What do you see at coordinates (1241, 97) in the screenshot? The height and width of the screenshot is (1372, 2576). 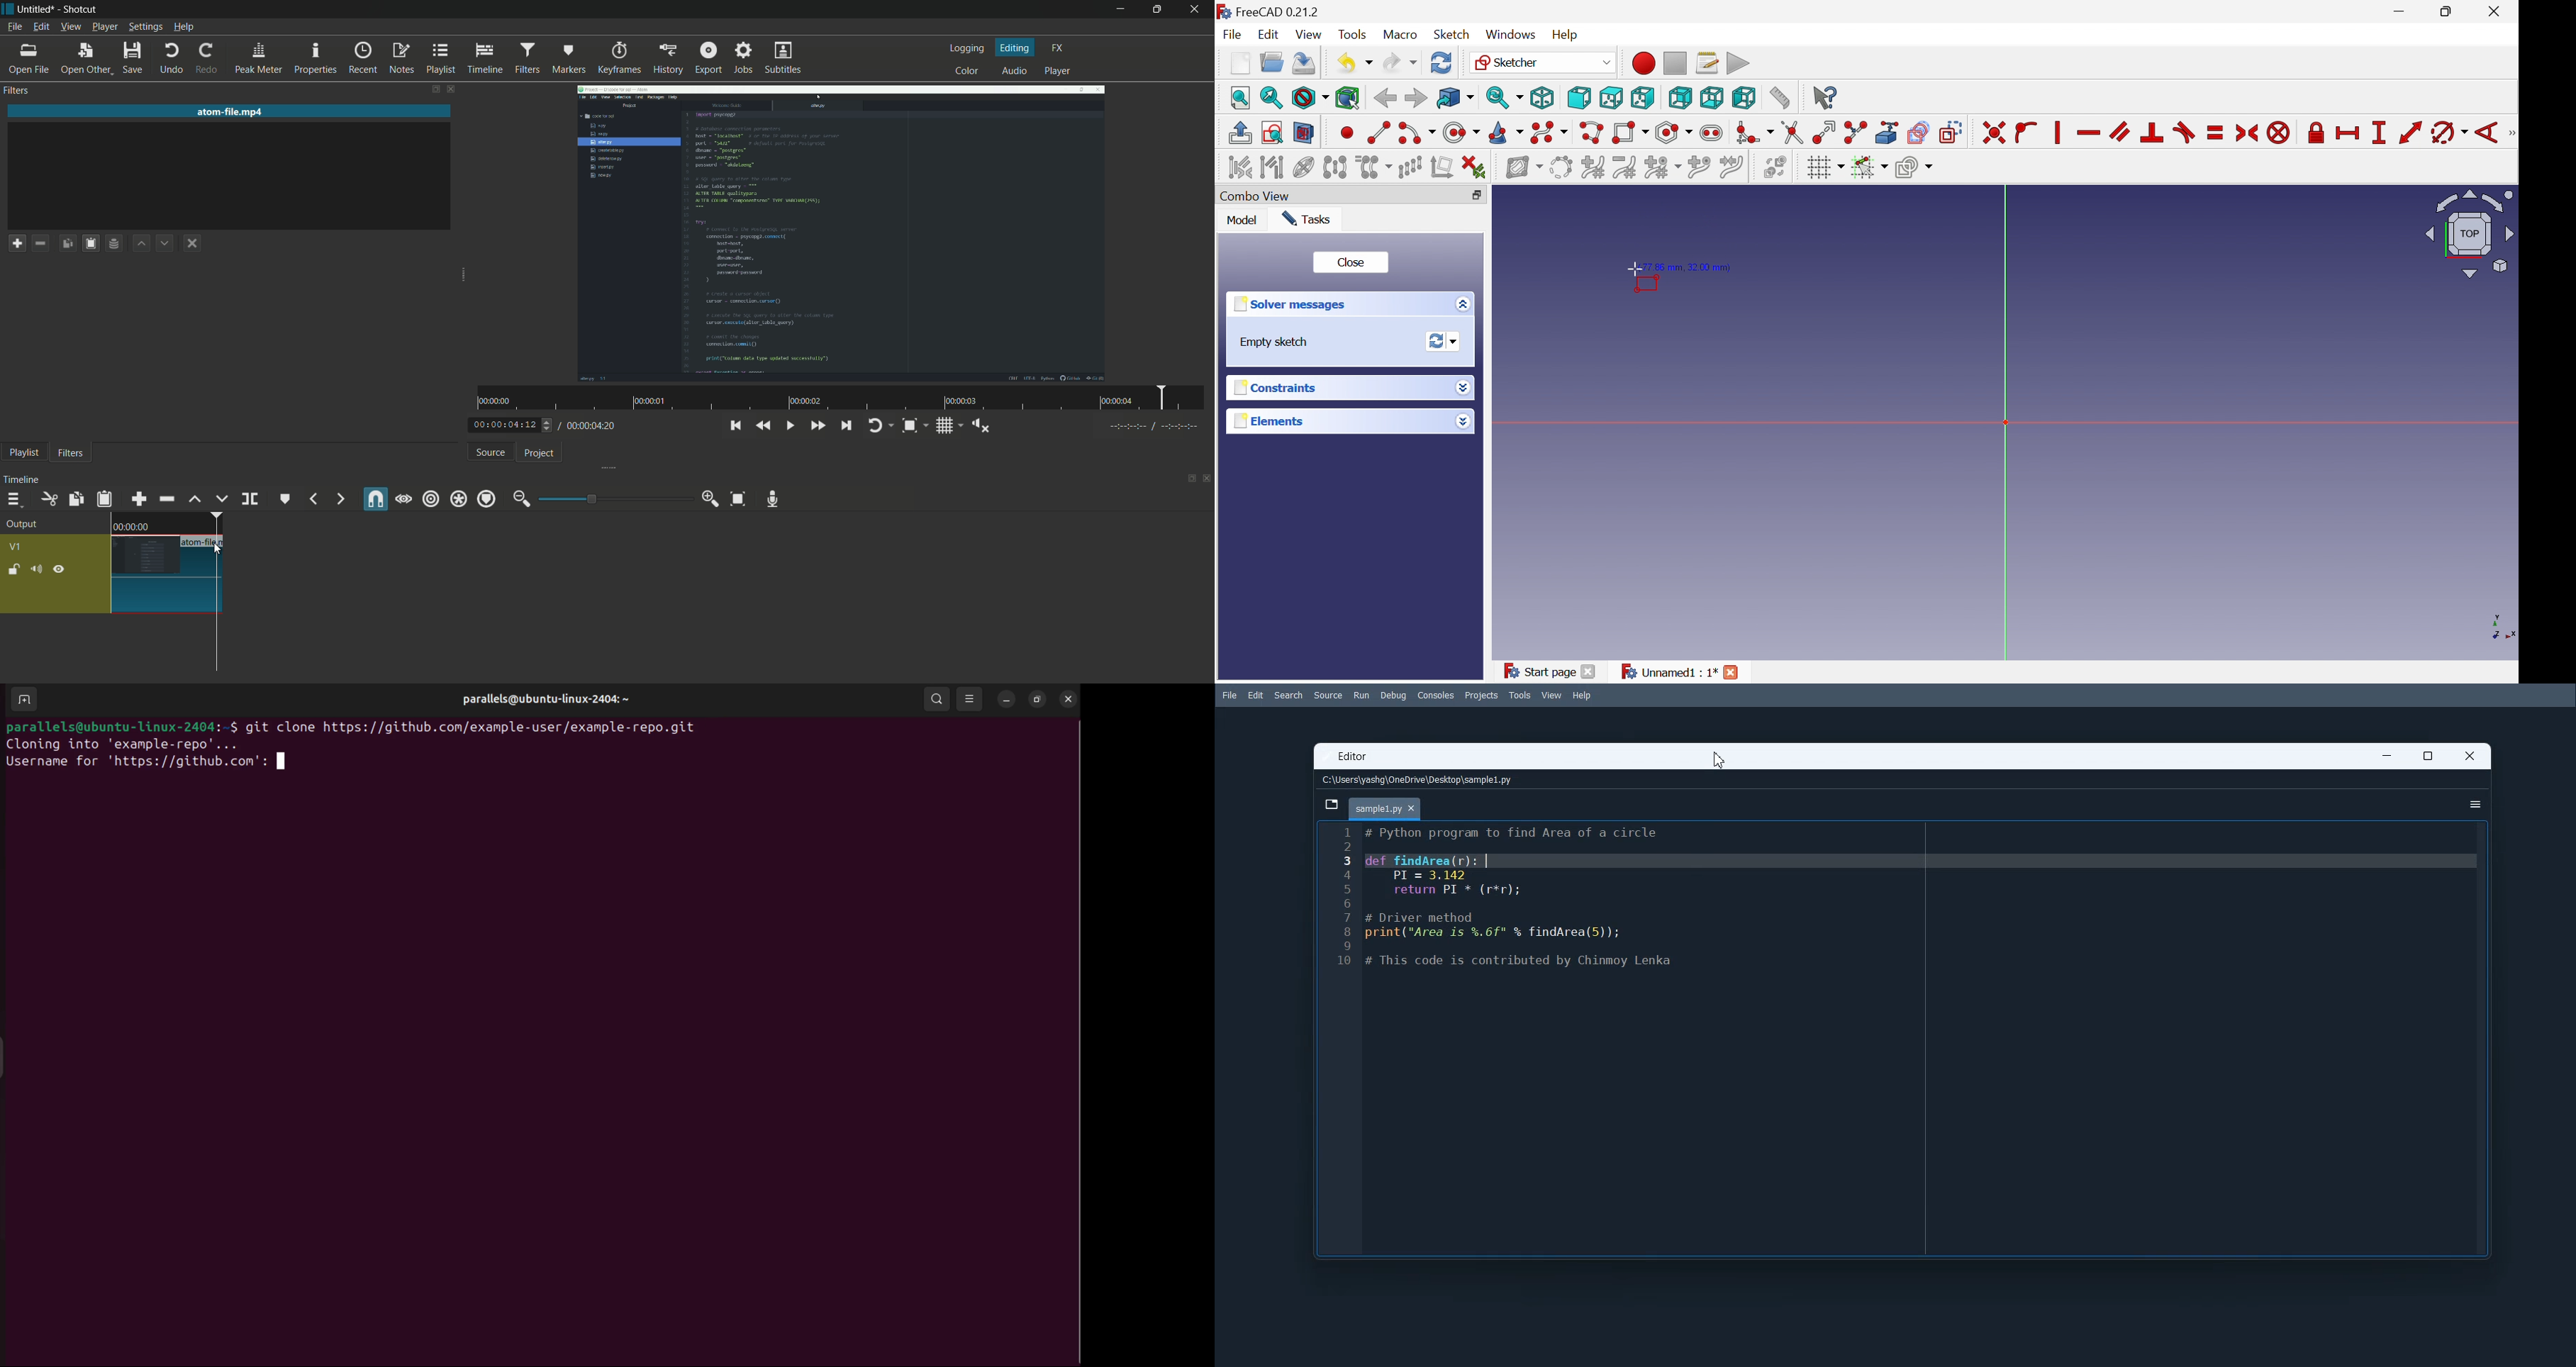 I see `Fit all` at bounding box center [1241, 97].